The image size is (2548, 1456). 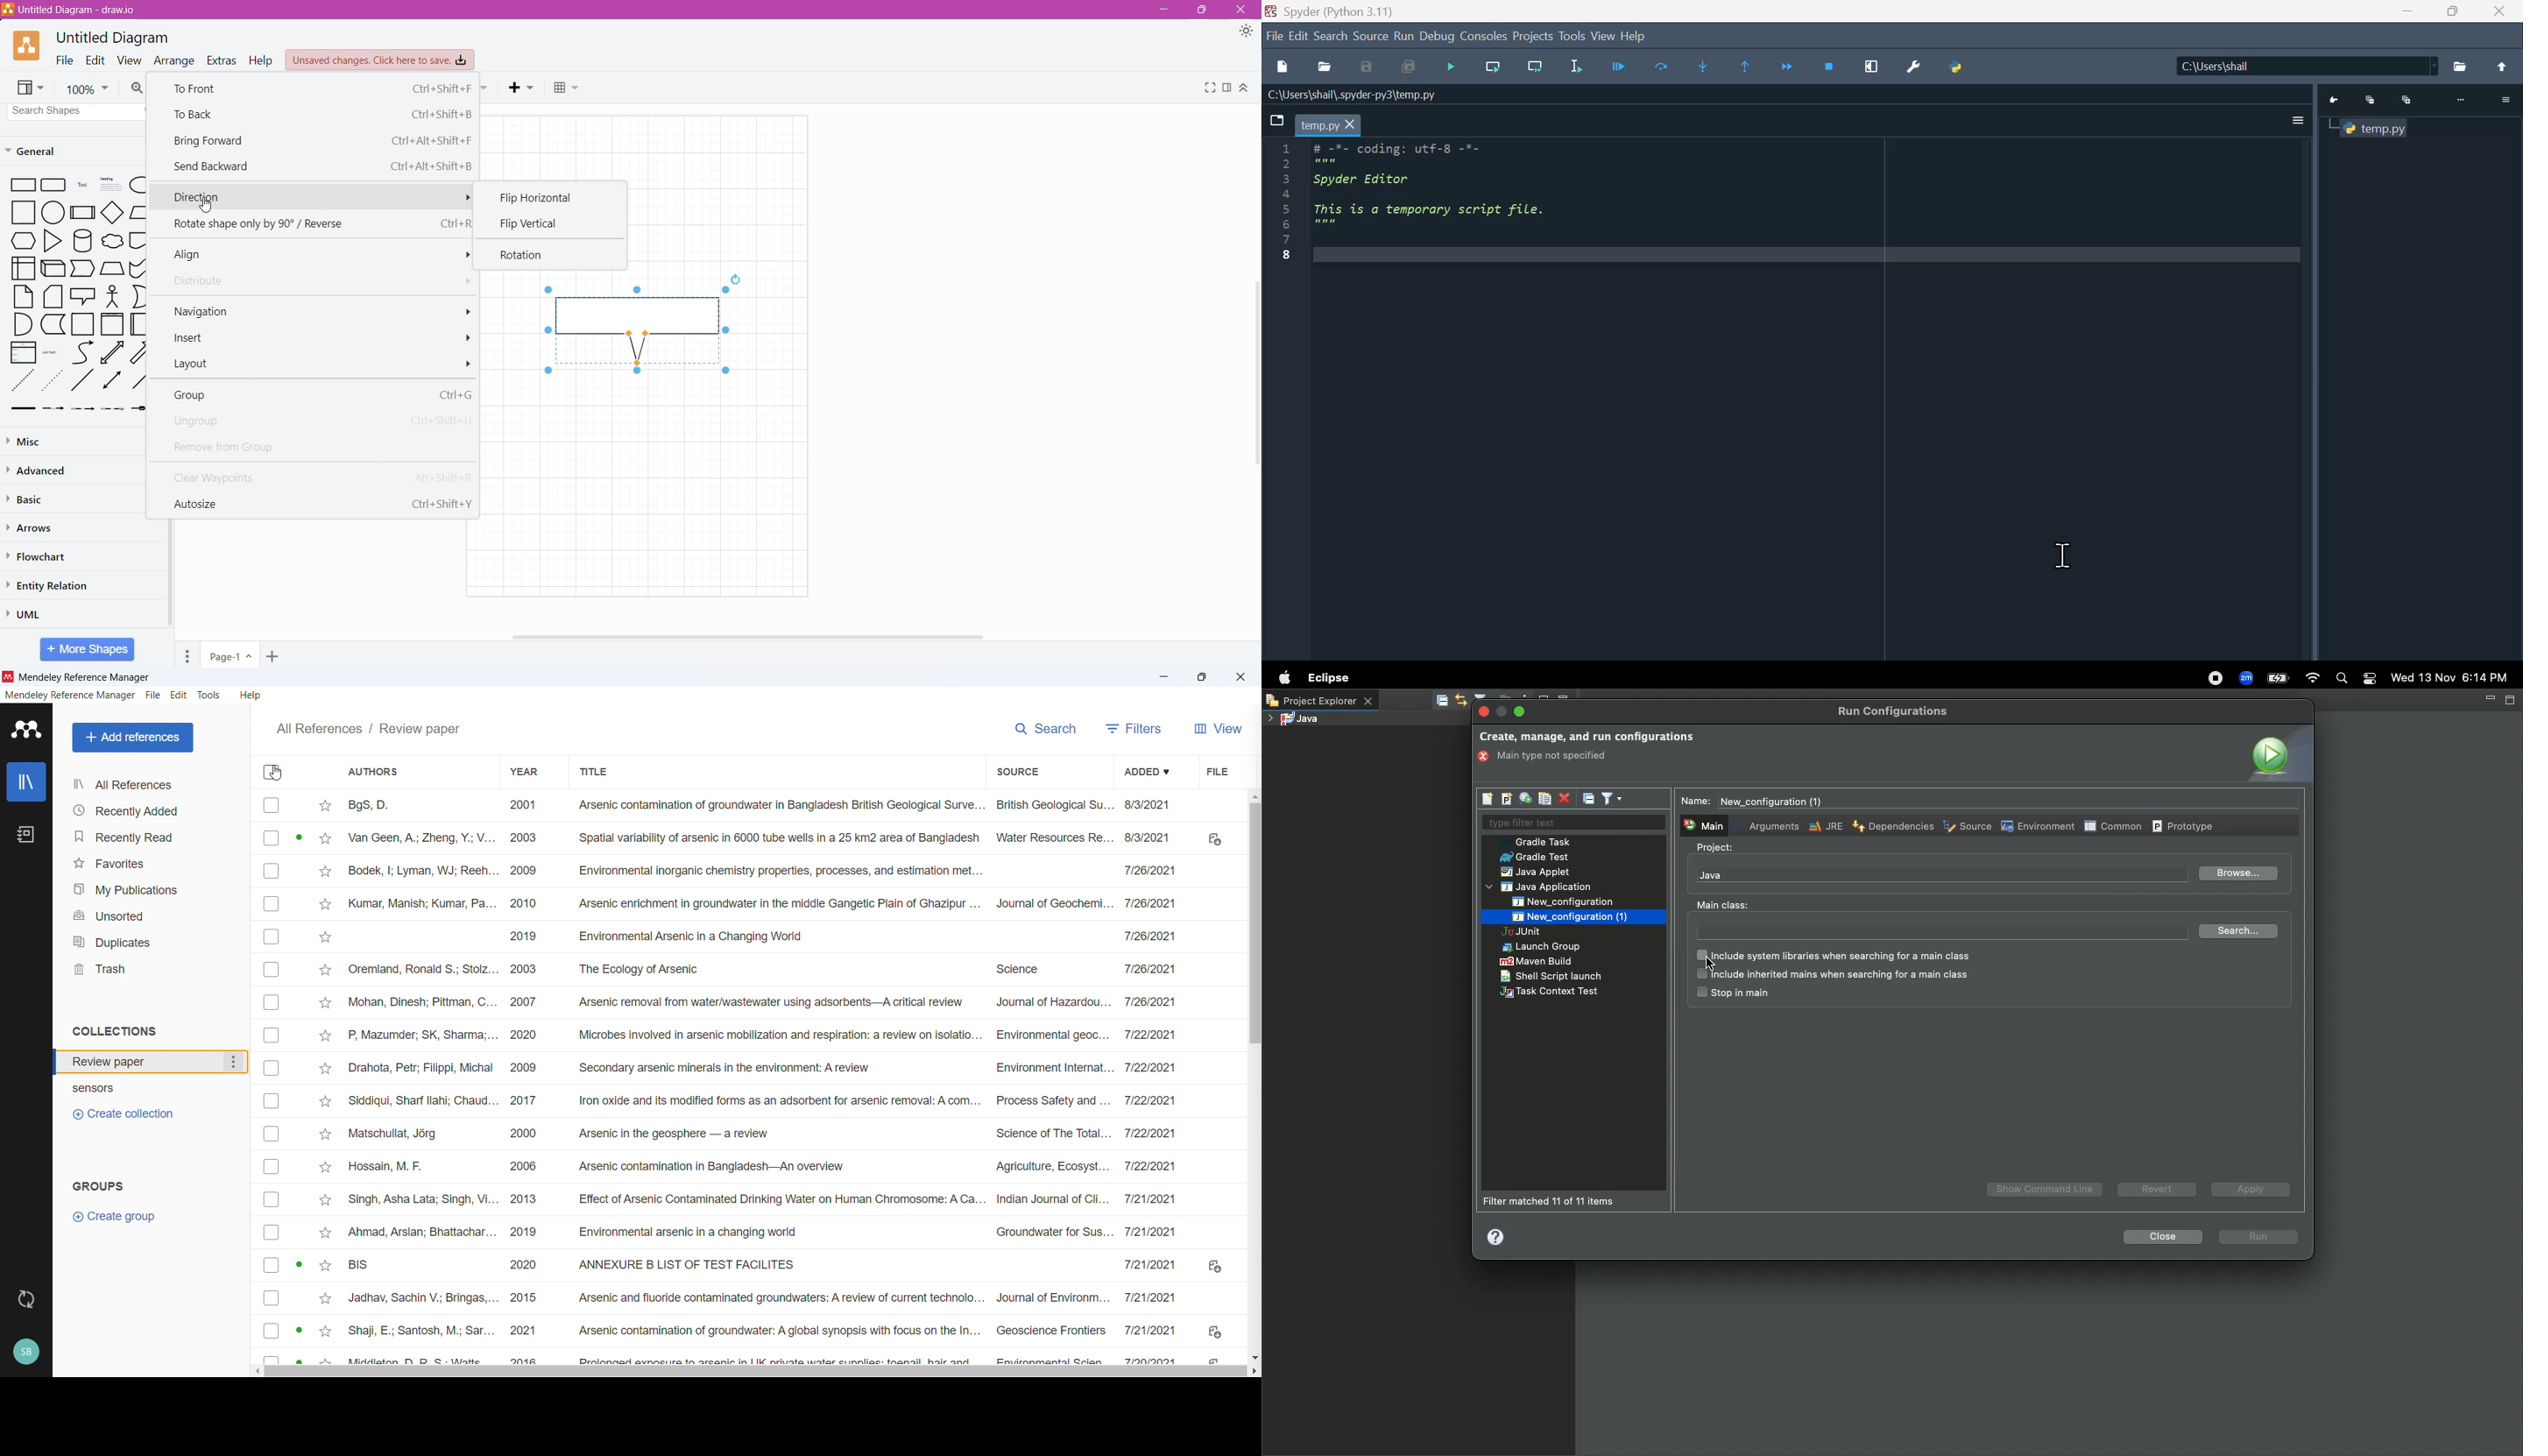 What do you see at coordinates (765, 1330) in the screenshot?
I see `Gede Wenten, |; Friatnasa... 2020 Extractive membrane bioreactor (EMBR): Recent advances and applications Bioresource Technol... 10/21/2024` at bounding box center [765, 1330].